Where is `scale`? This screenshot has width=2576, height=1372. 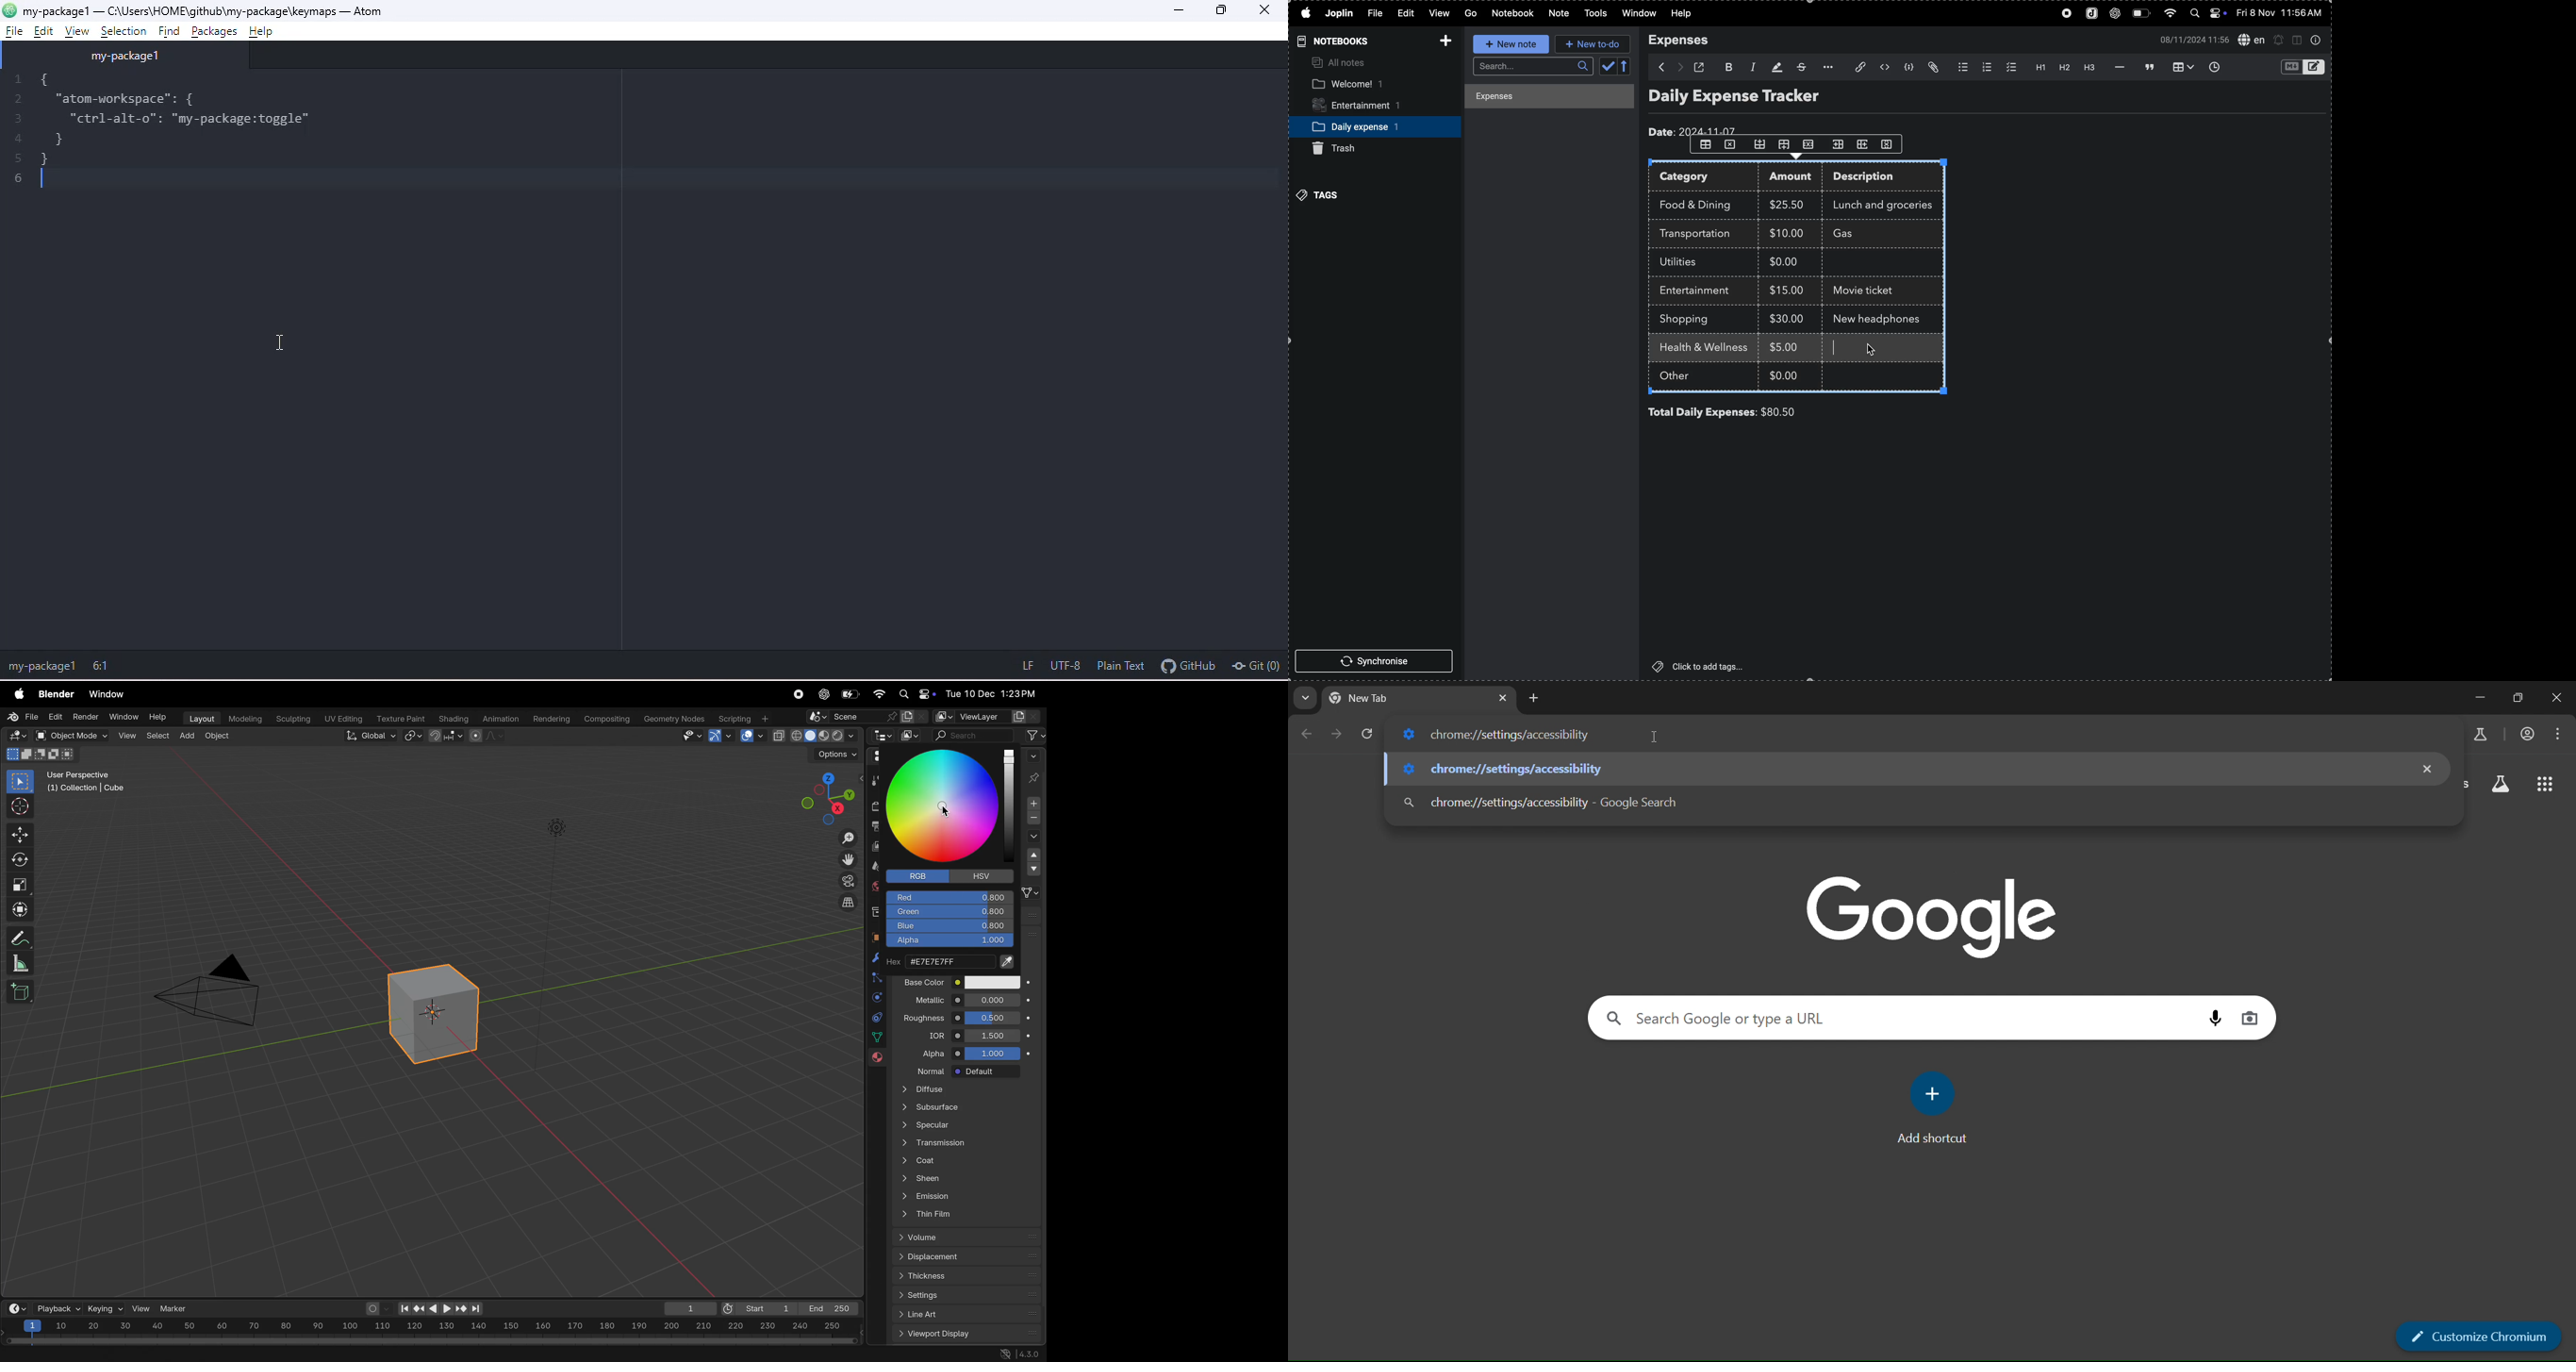
scale is located at coordinates (430, 1327).